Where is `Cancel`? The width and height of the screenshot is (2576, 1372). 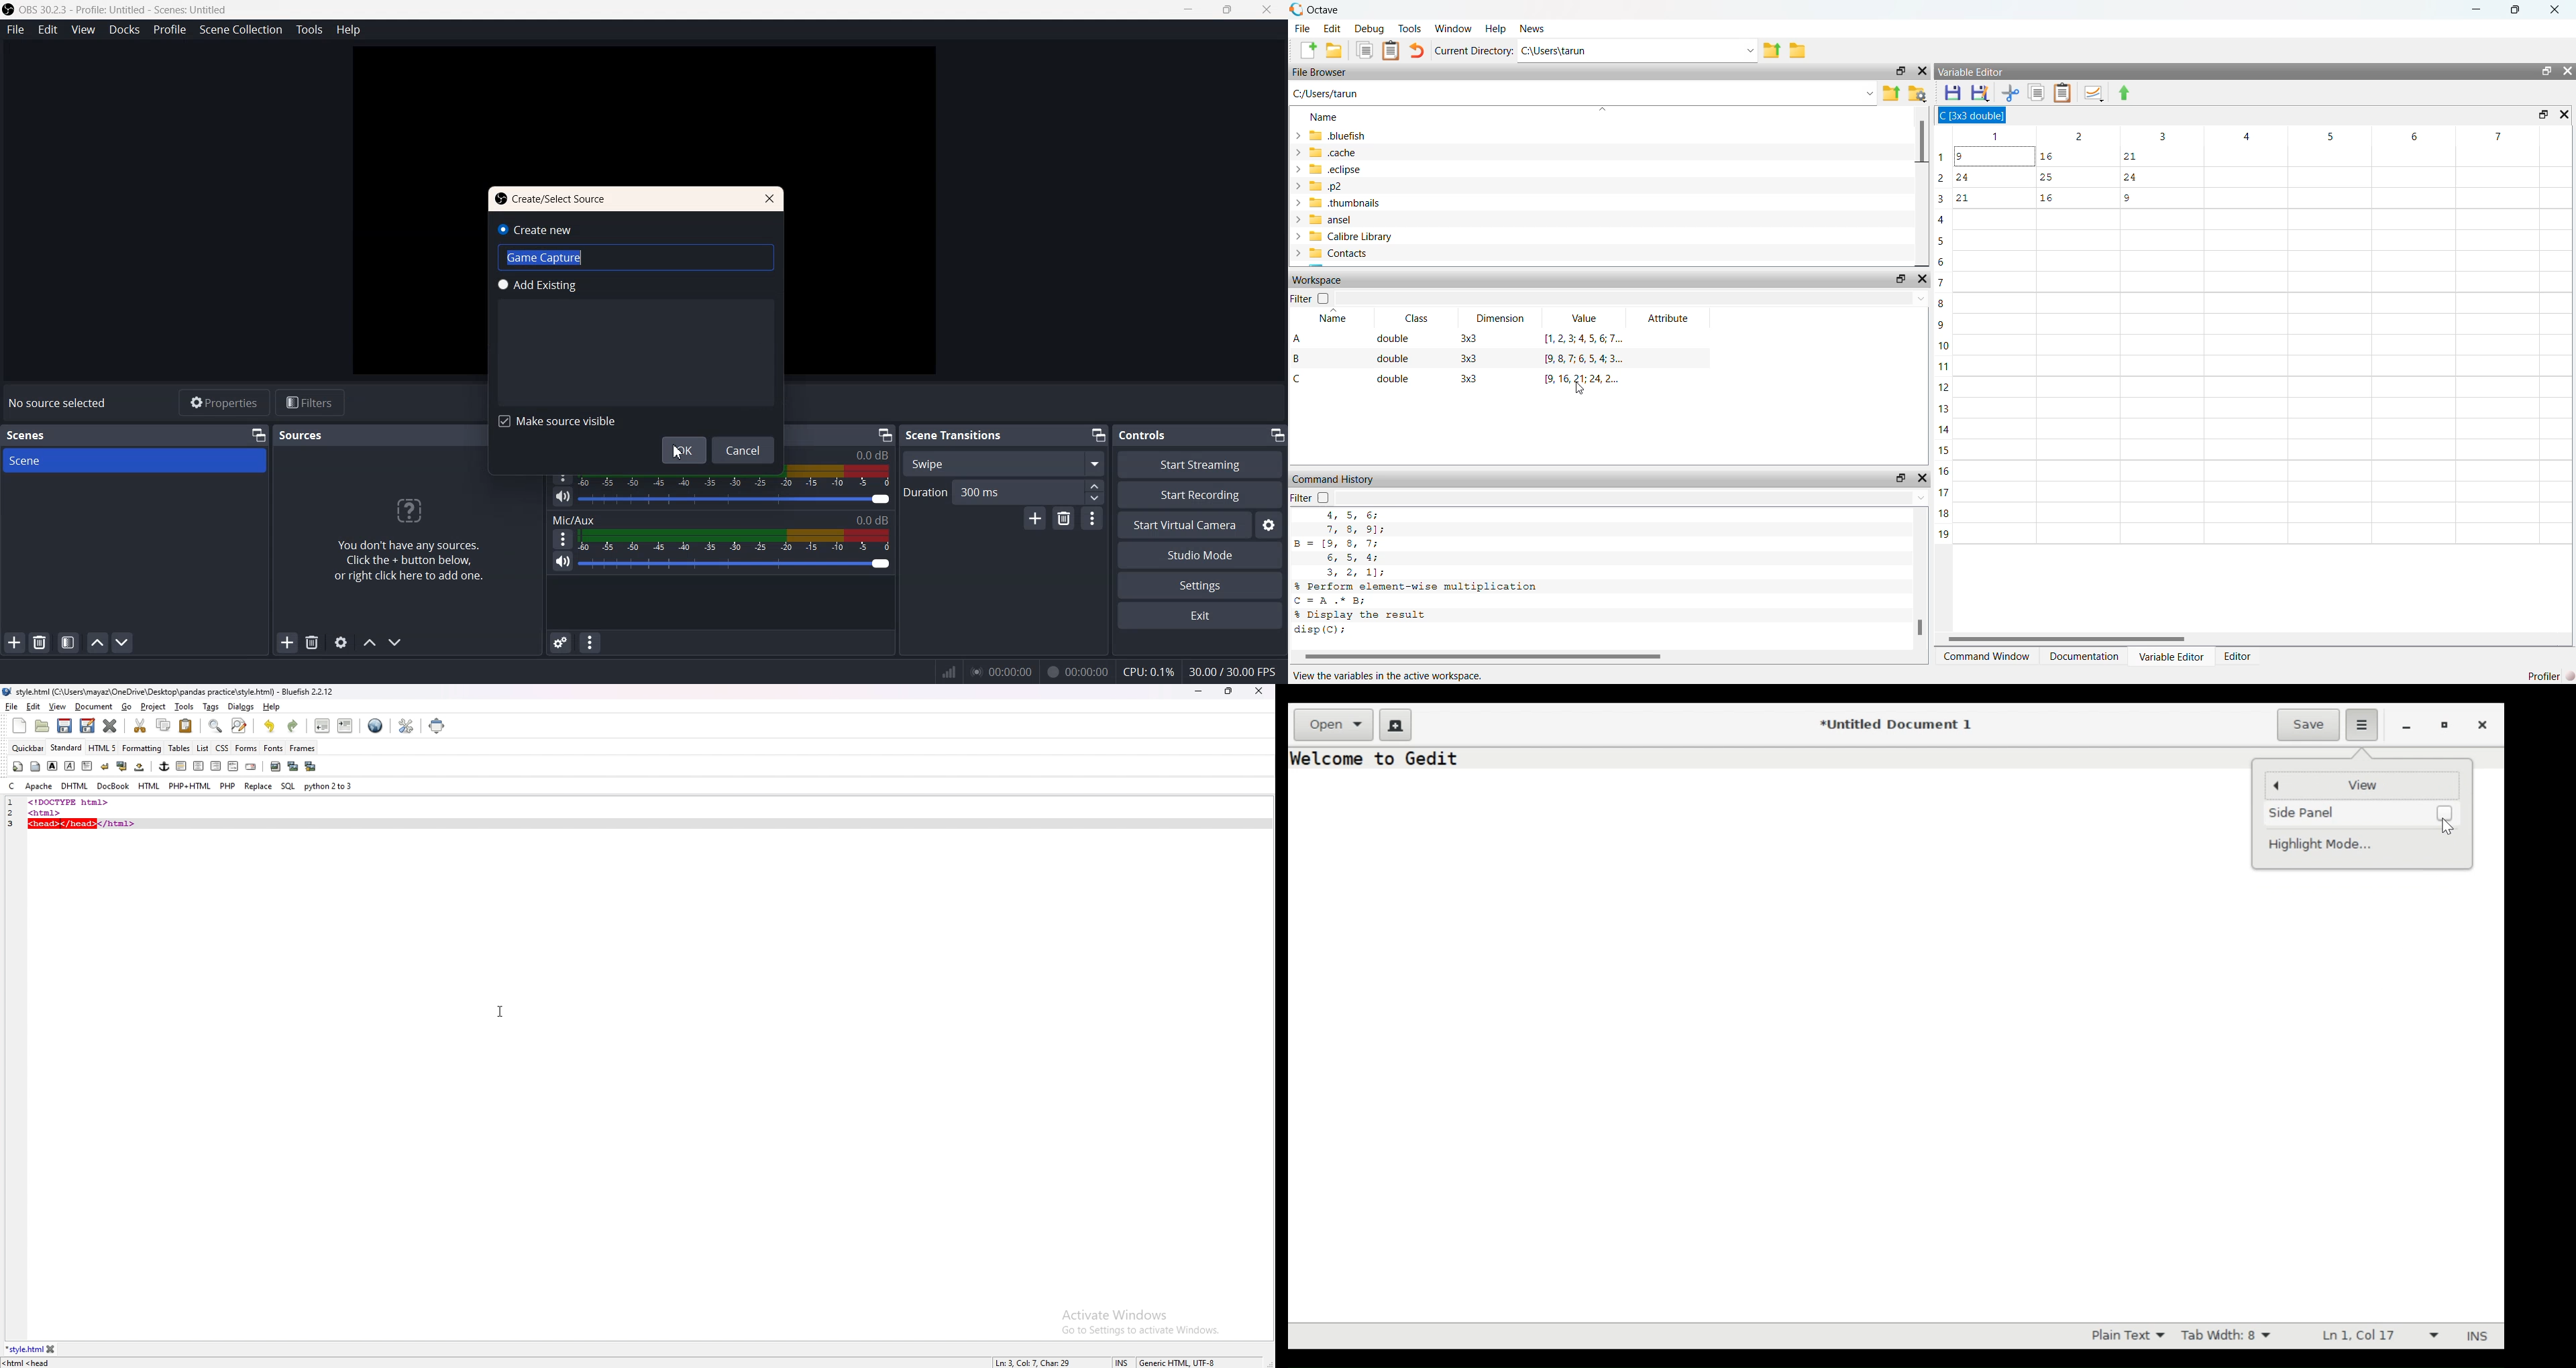 Cancel is located at coordinates (745, 449).